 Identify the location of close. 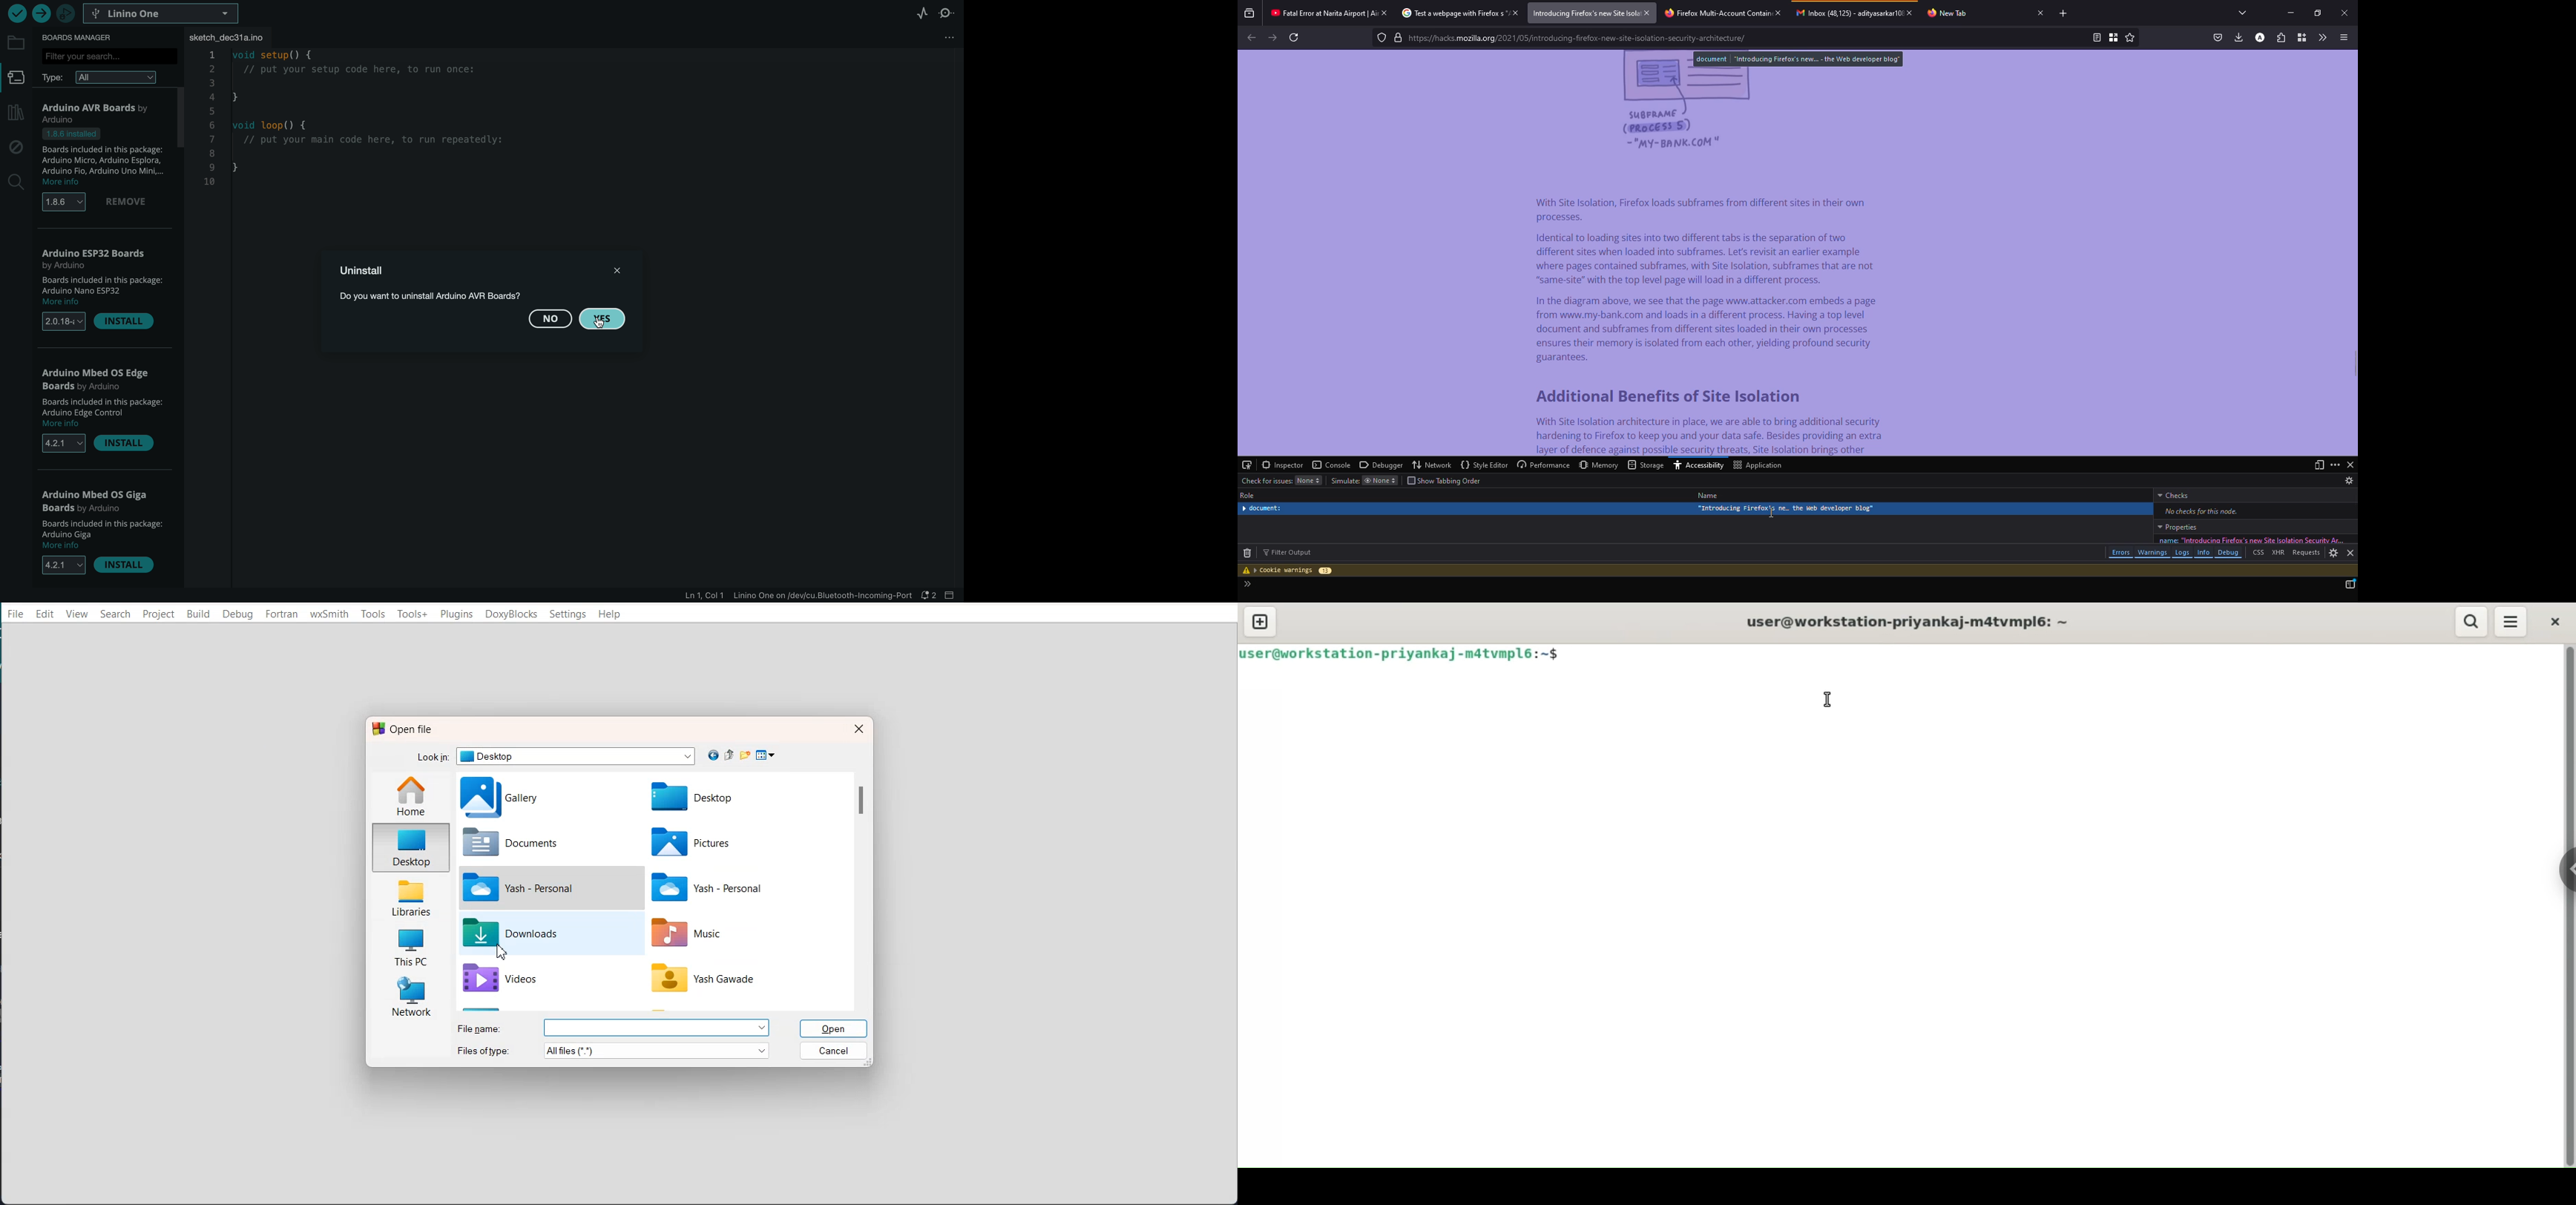
(2345, 13).